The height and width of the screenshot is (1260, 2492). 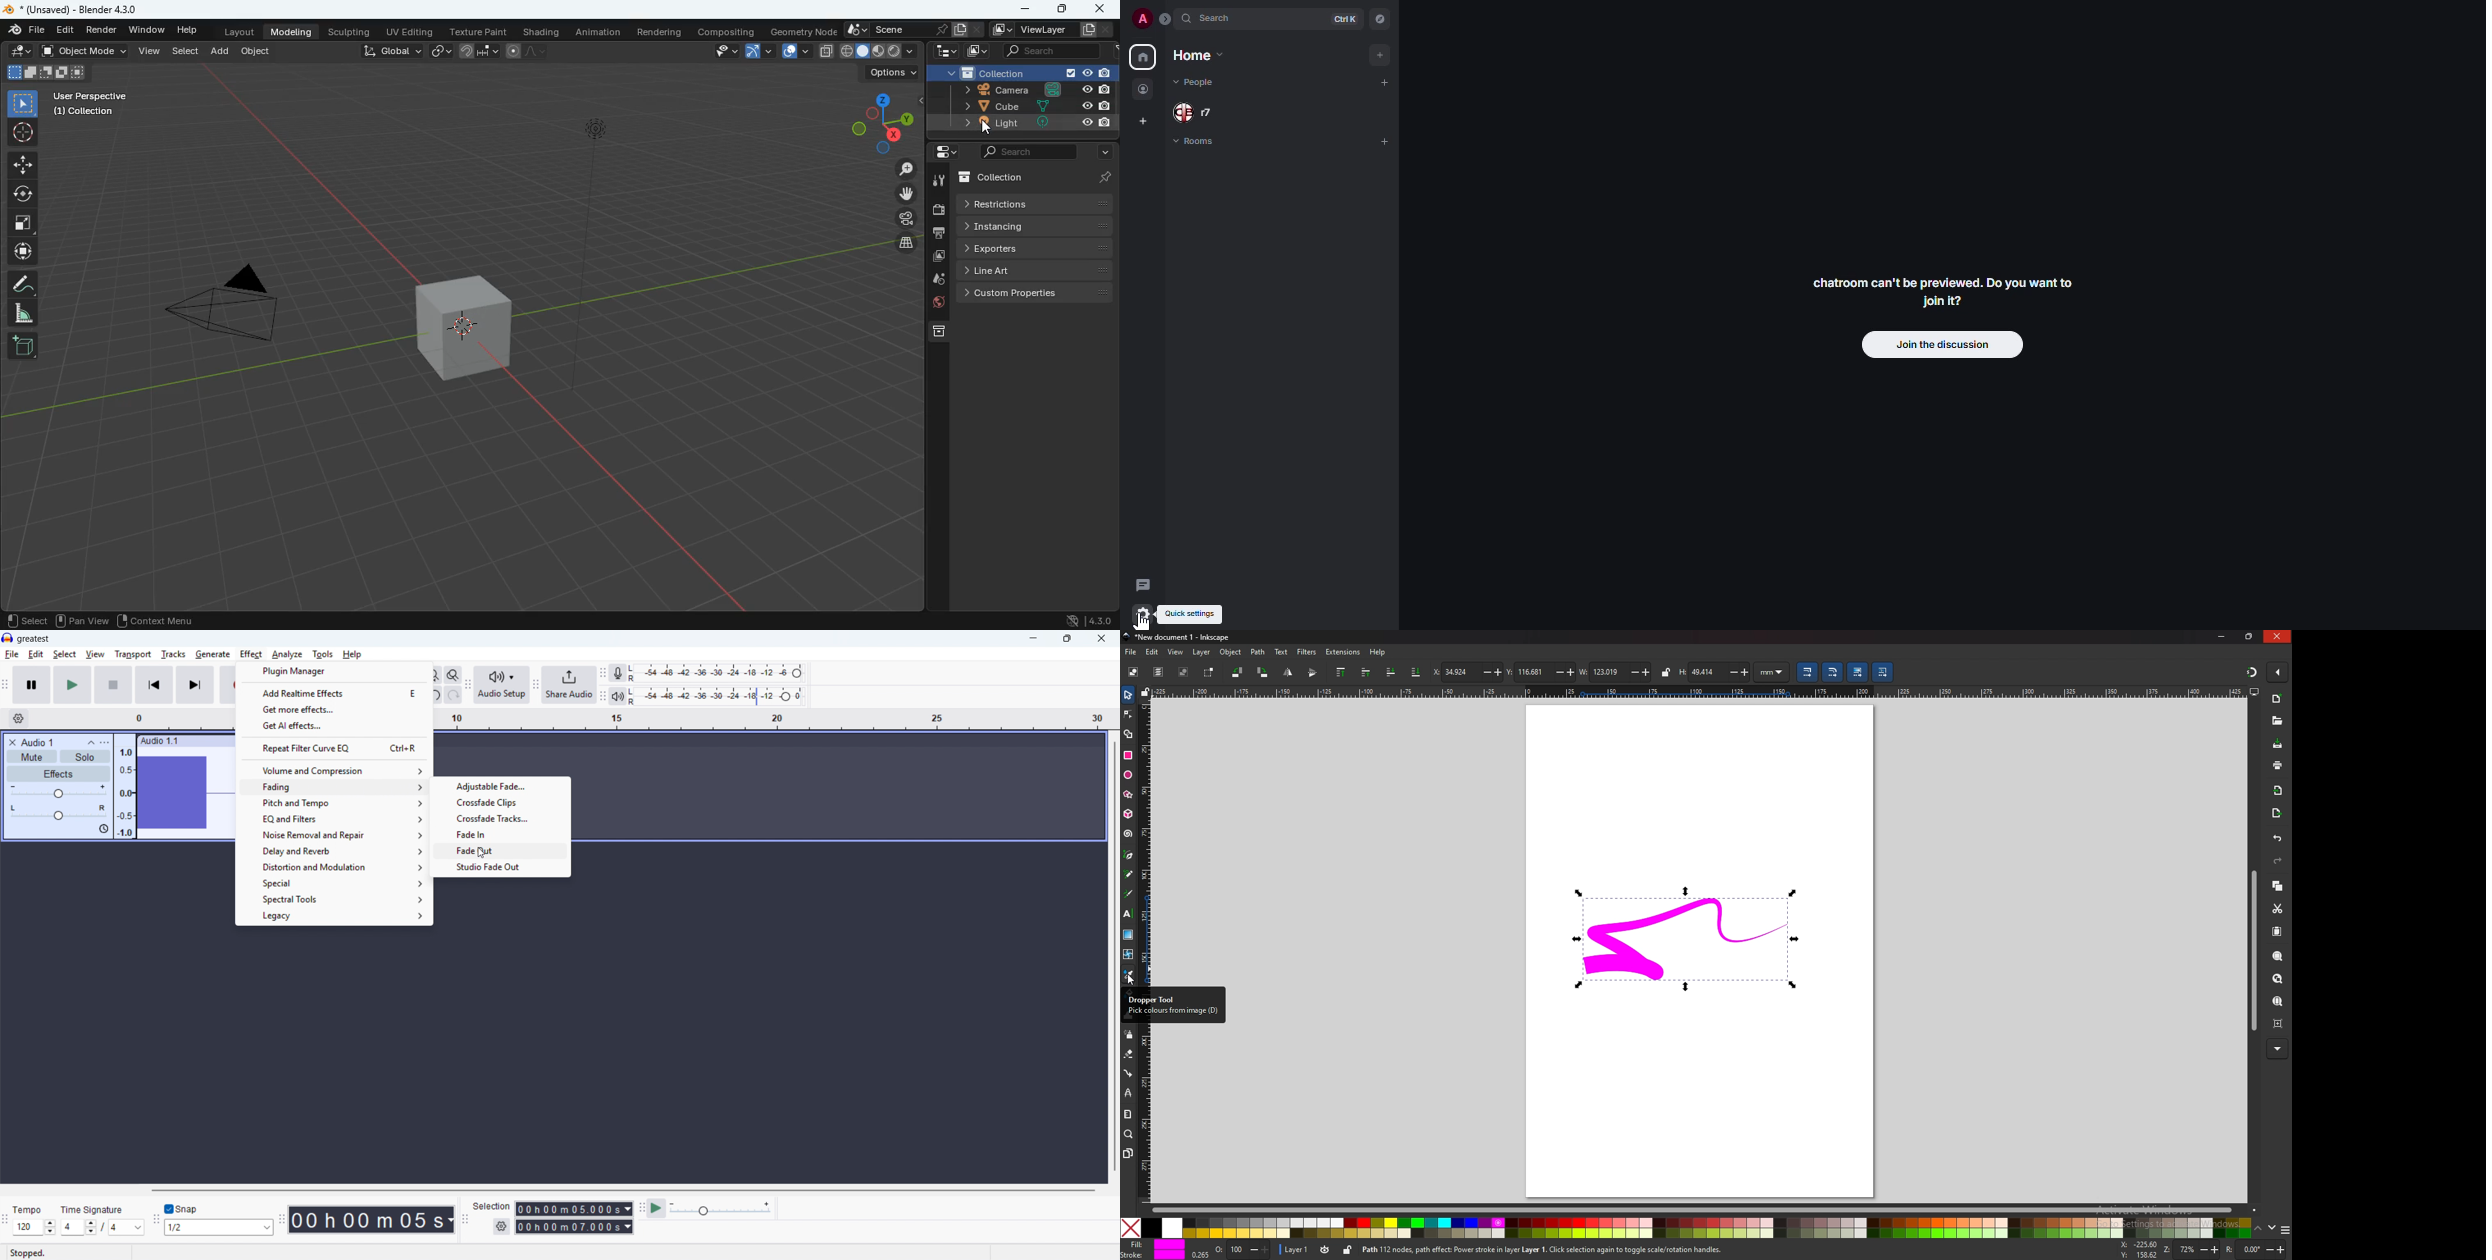 What do you see at coordinates (334, 671) in the screenshot?
I see `Plug in manager ` at bounding box center [334, 671].